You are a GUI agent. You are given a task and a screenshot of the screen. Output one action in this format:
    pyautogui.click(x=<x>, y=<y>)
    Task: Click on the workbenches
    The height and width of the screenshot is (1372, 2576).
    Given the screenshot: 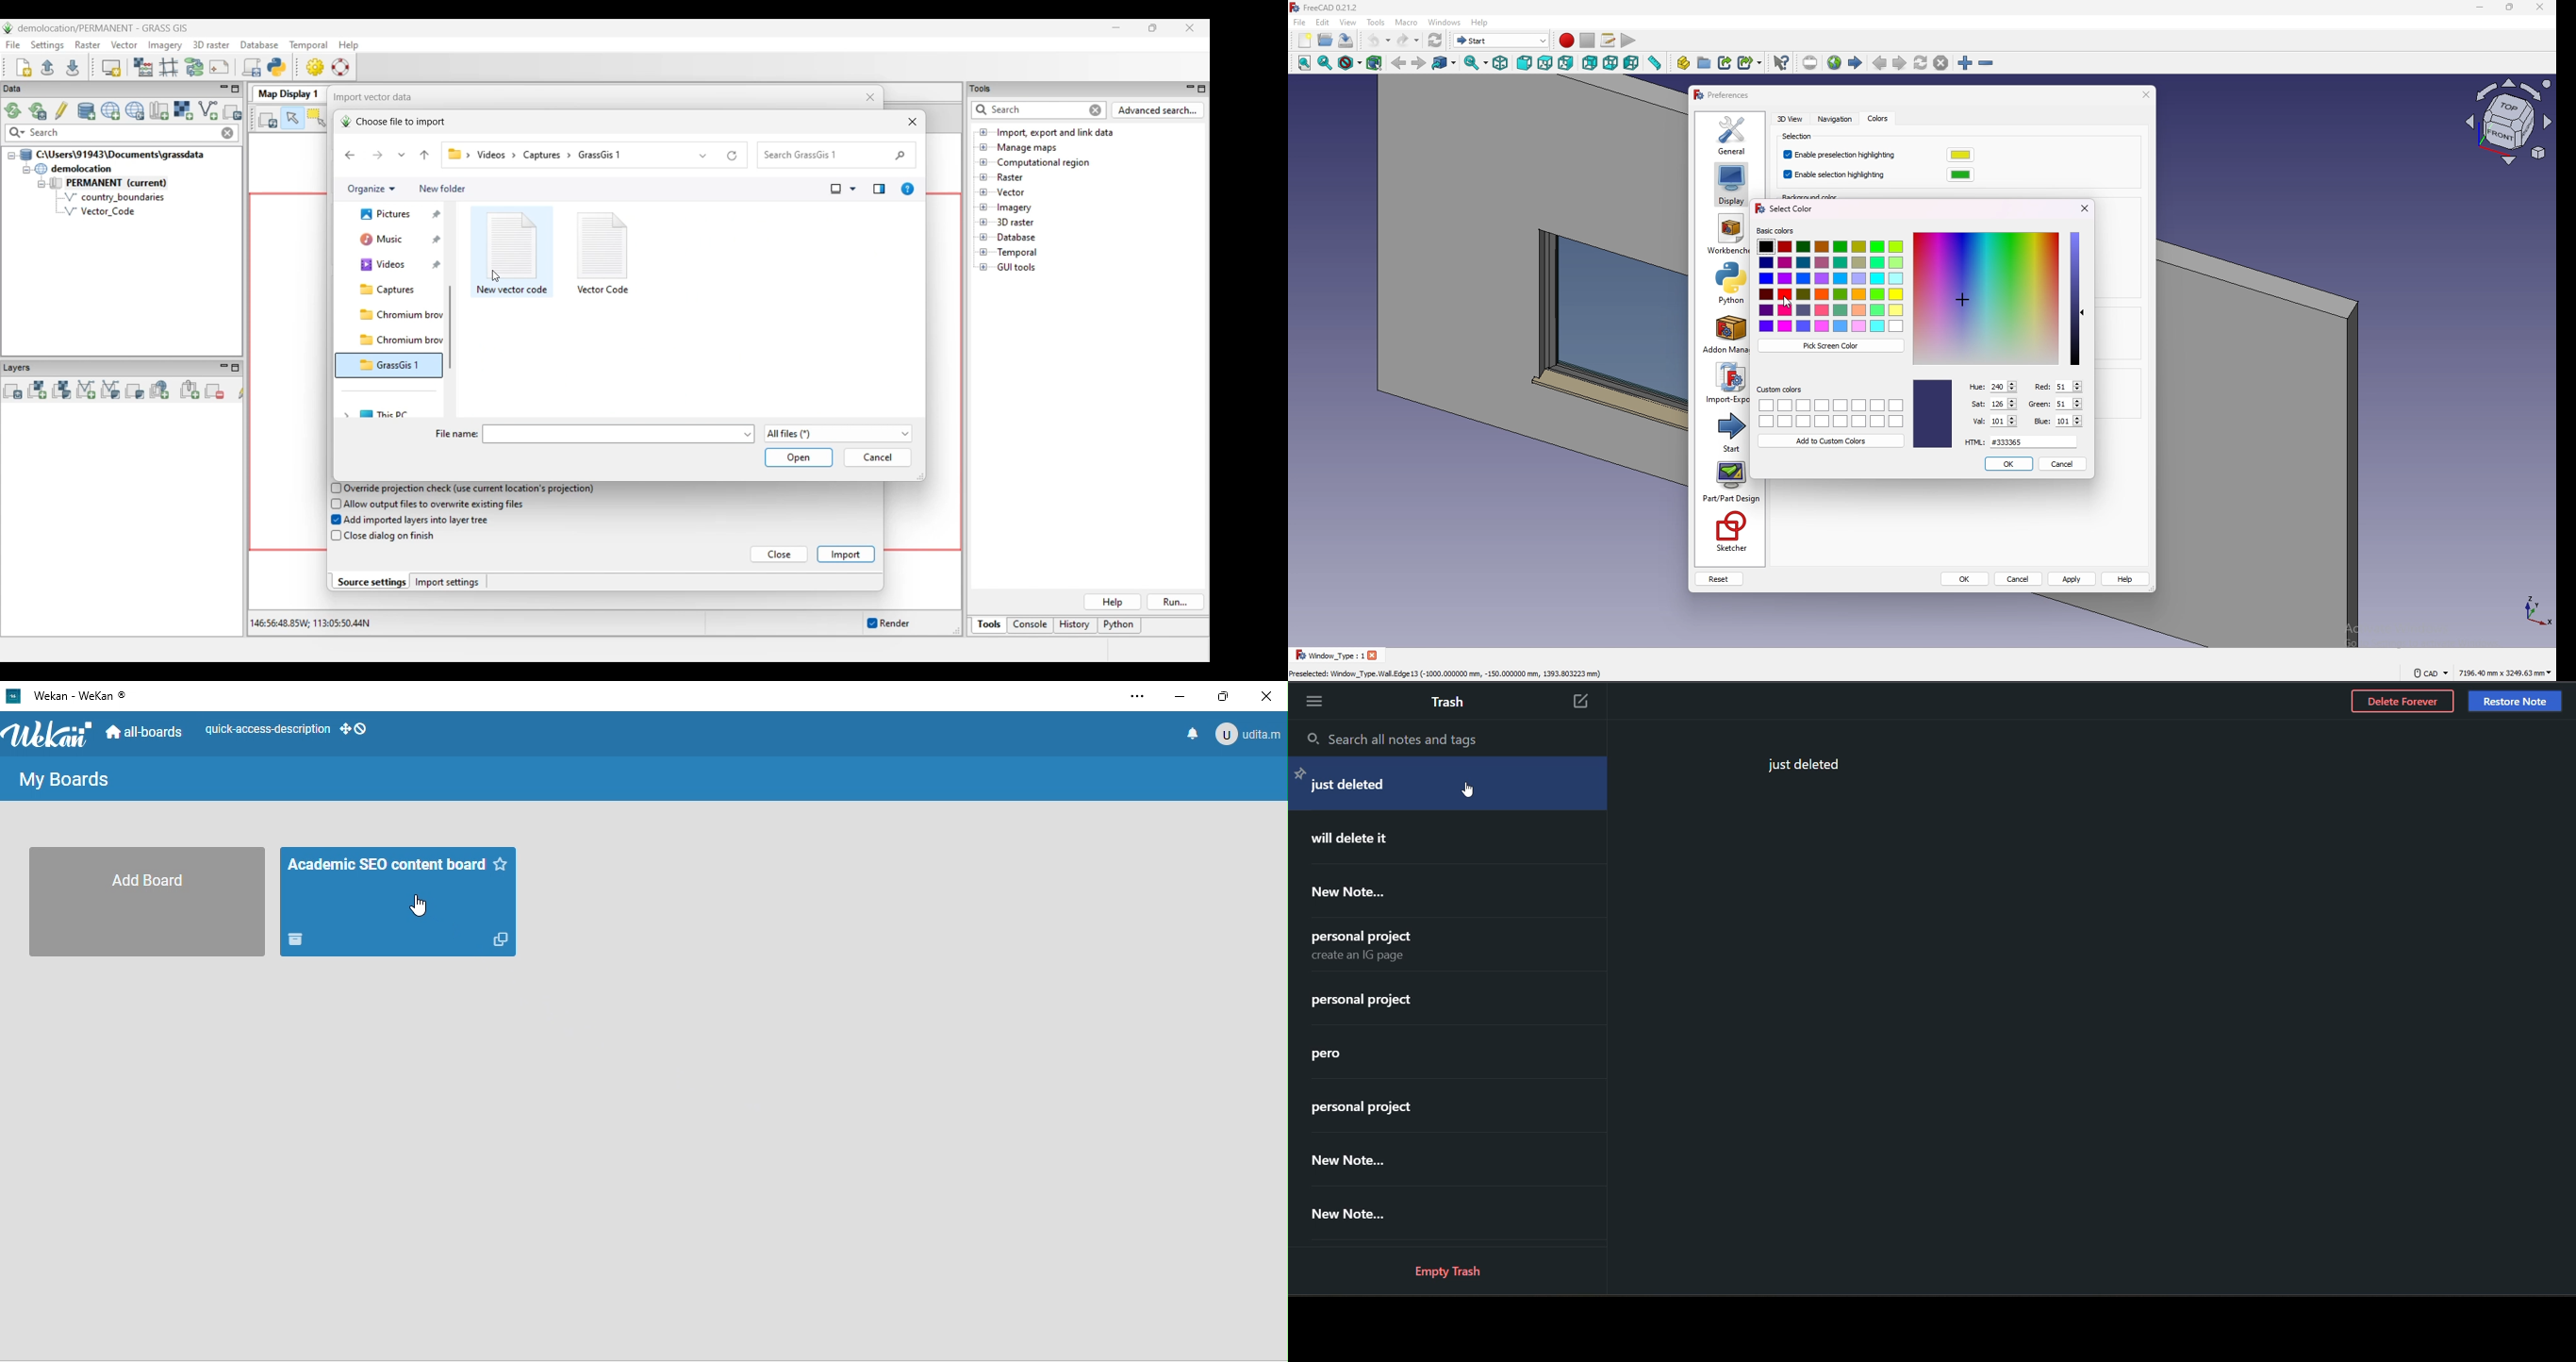 What is the action you would take?
    pyautogui.click(x=1727, y=234)
    